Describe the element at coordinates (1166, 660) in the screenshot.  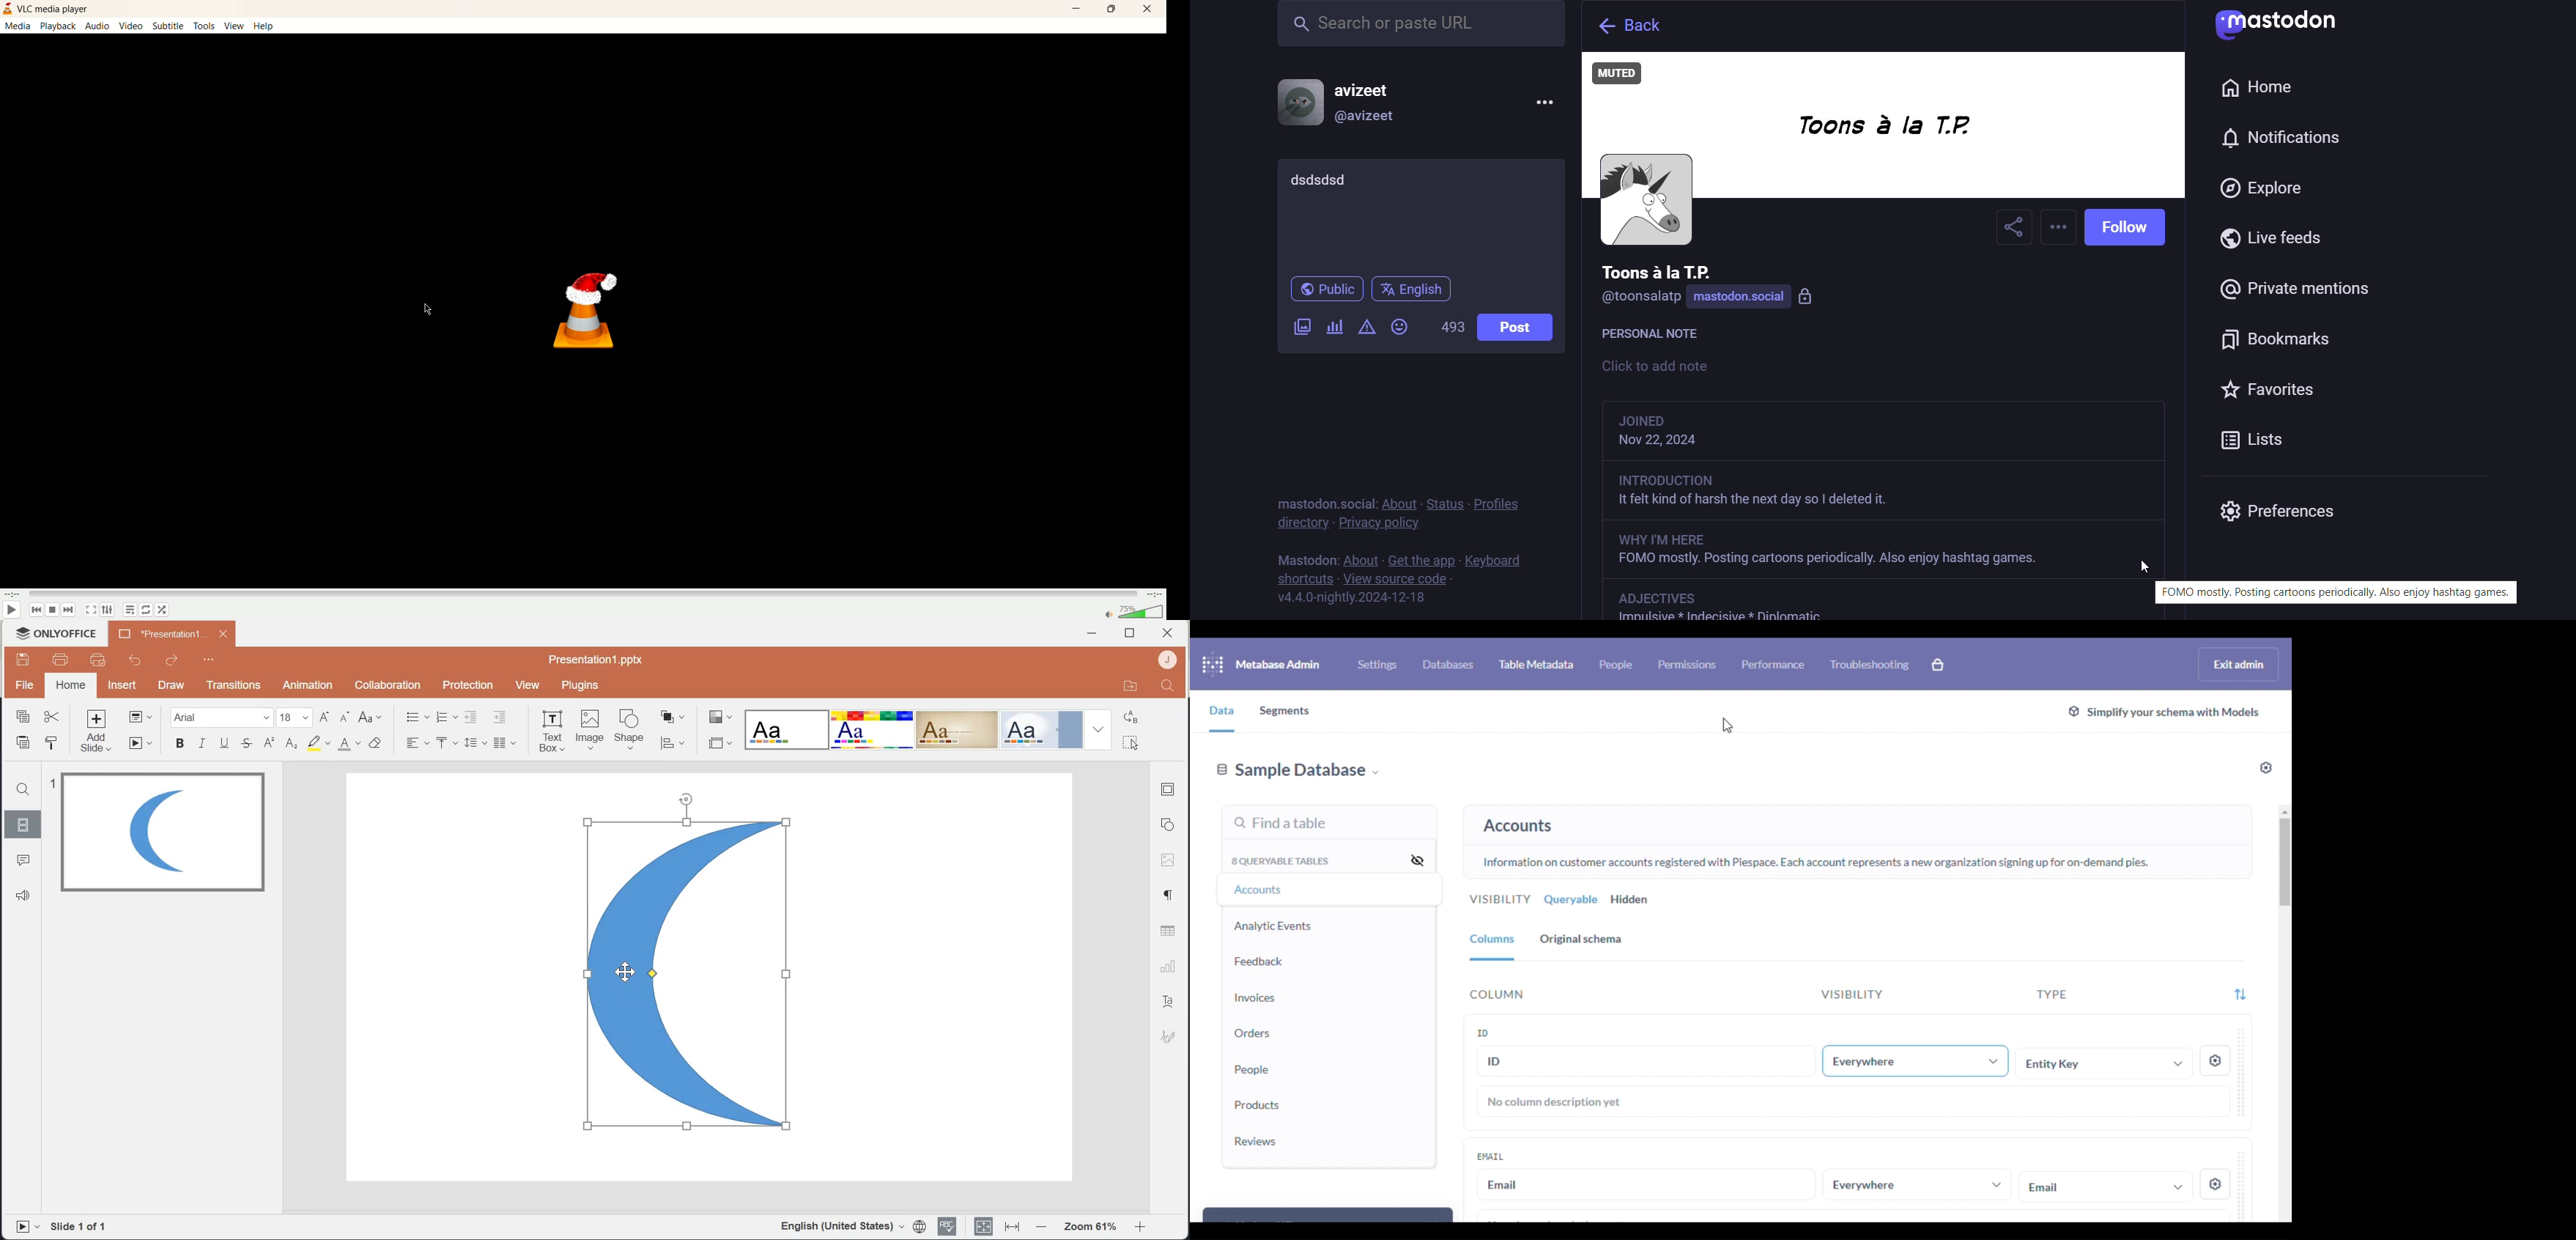
I see `Account` at that location.